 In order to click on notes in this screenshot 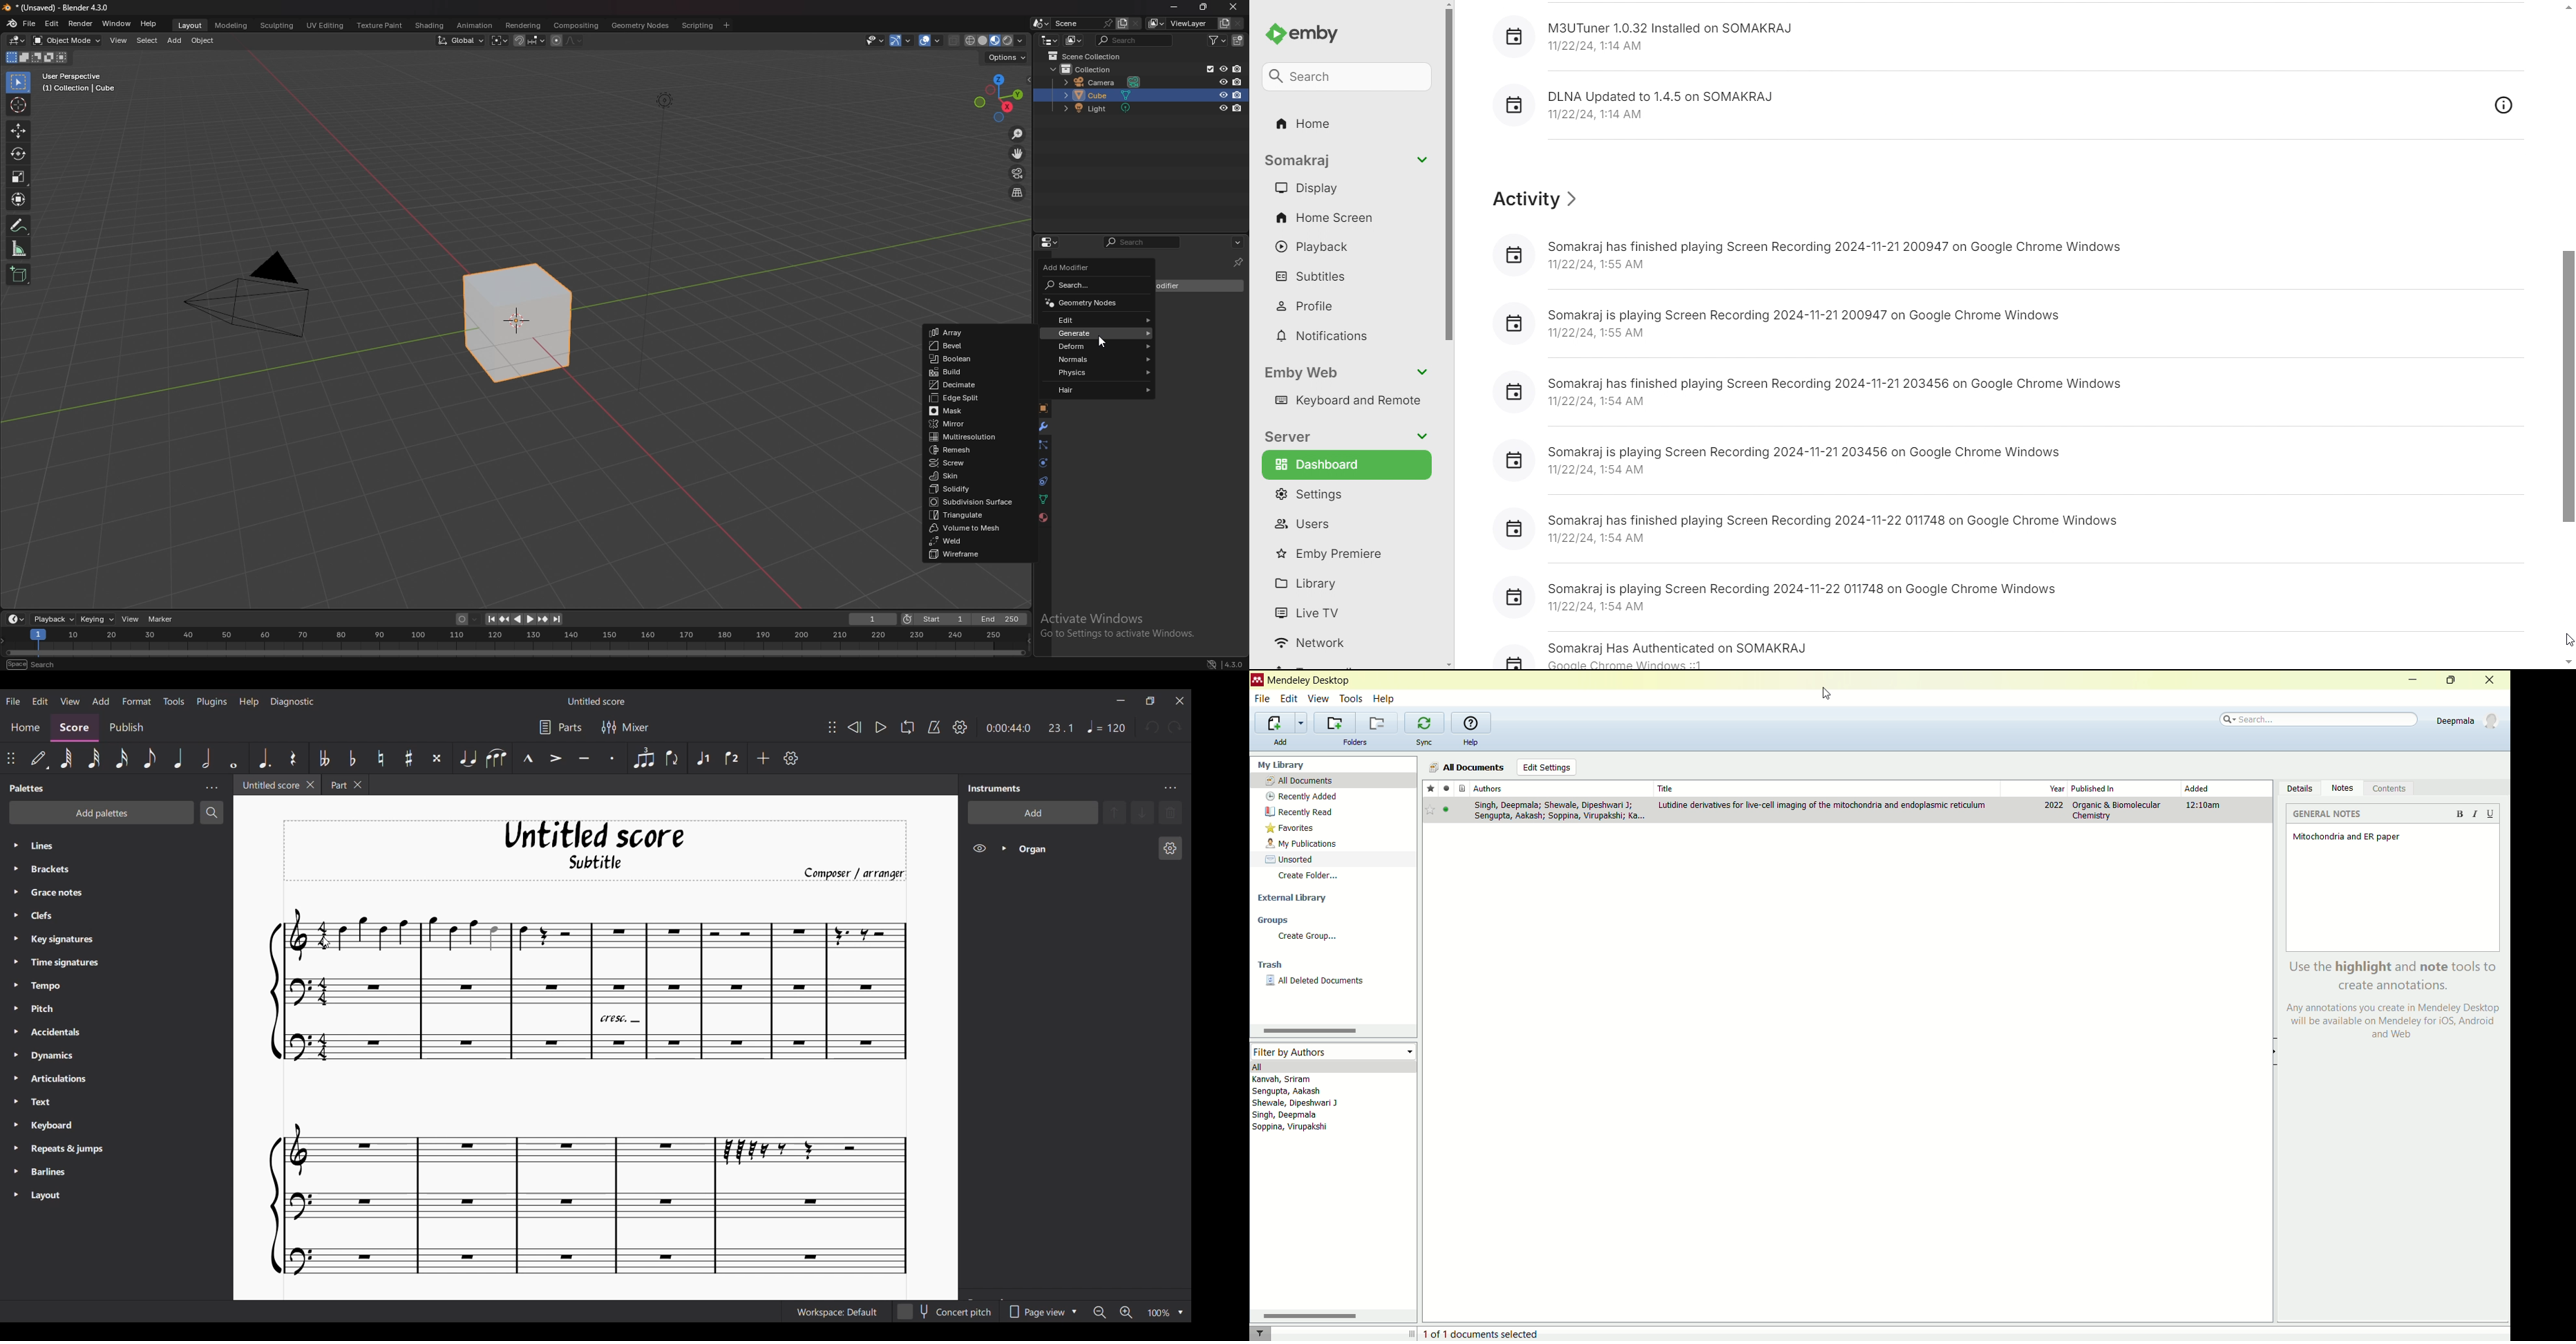, I will do `click(2343, 789)`.